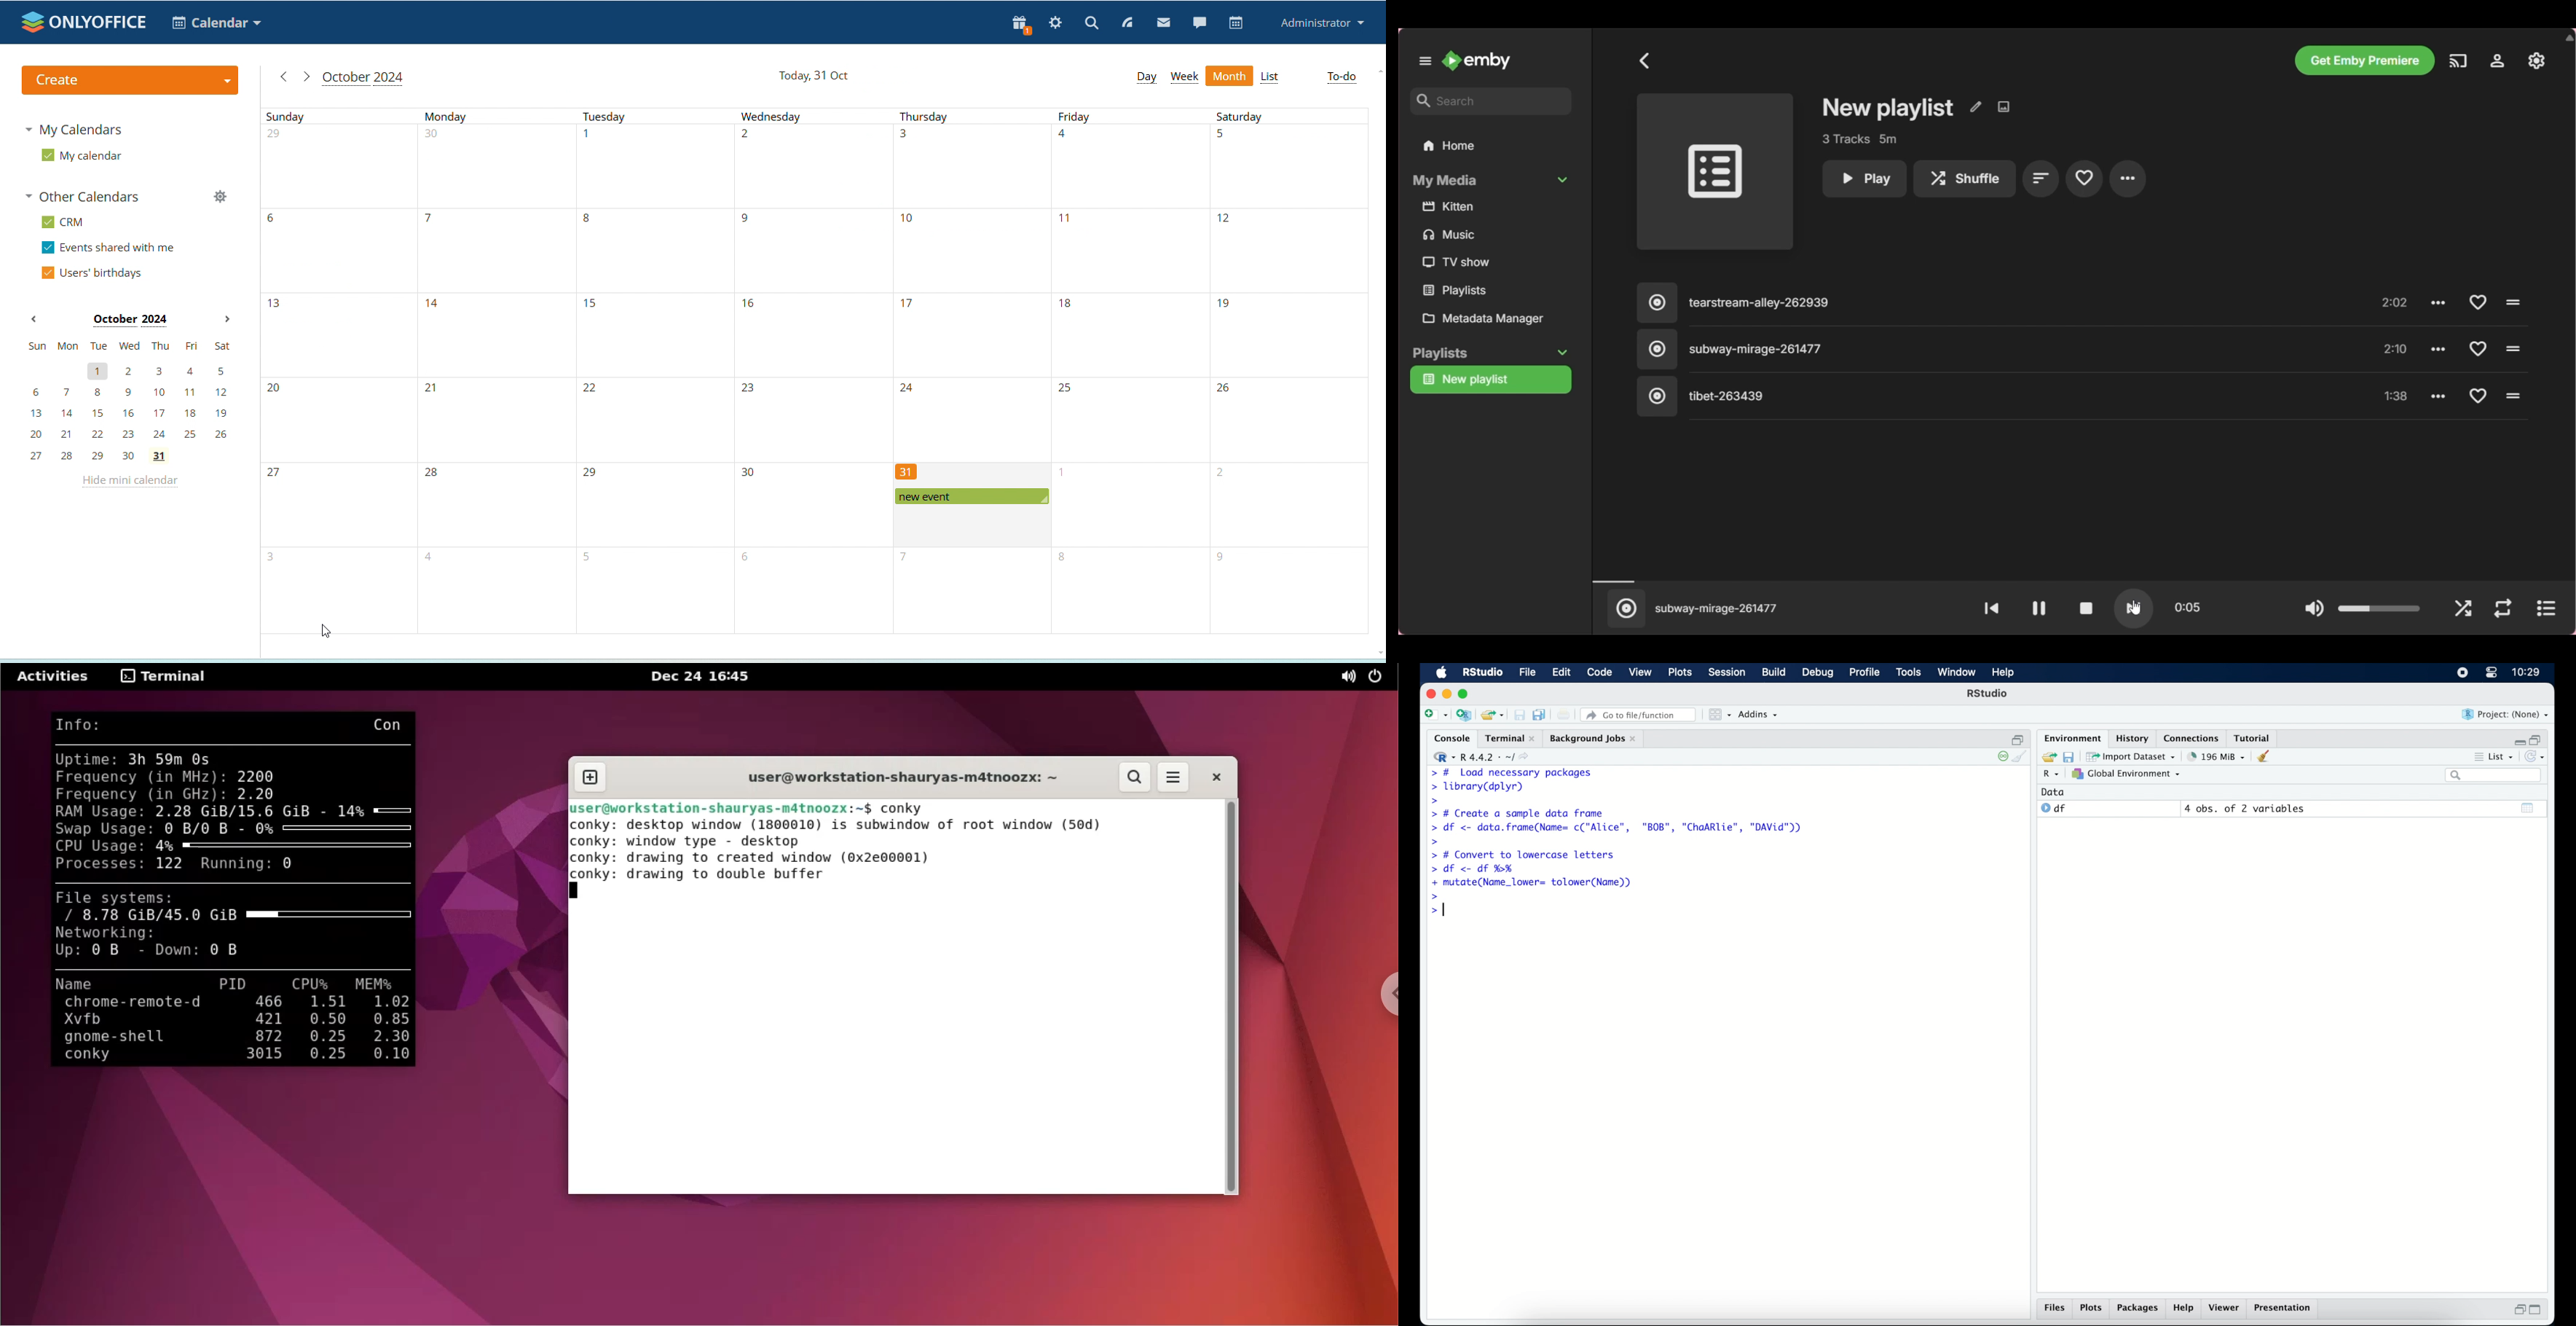 The image size is (2576, 1344). I want to click on plots, so click(1682, 673).